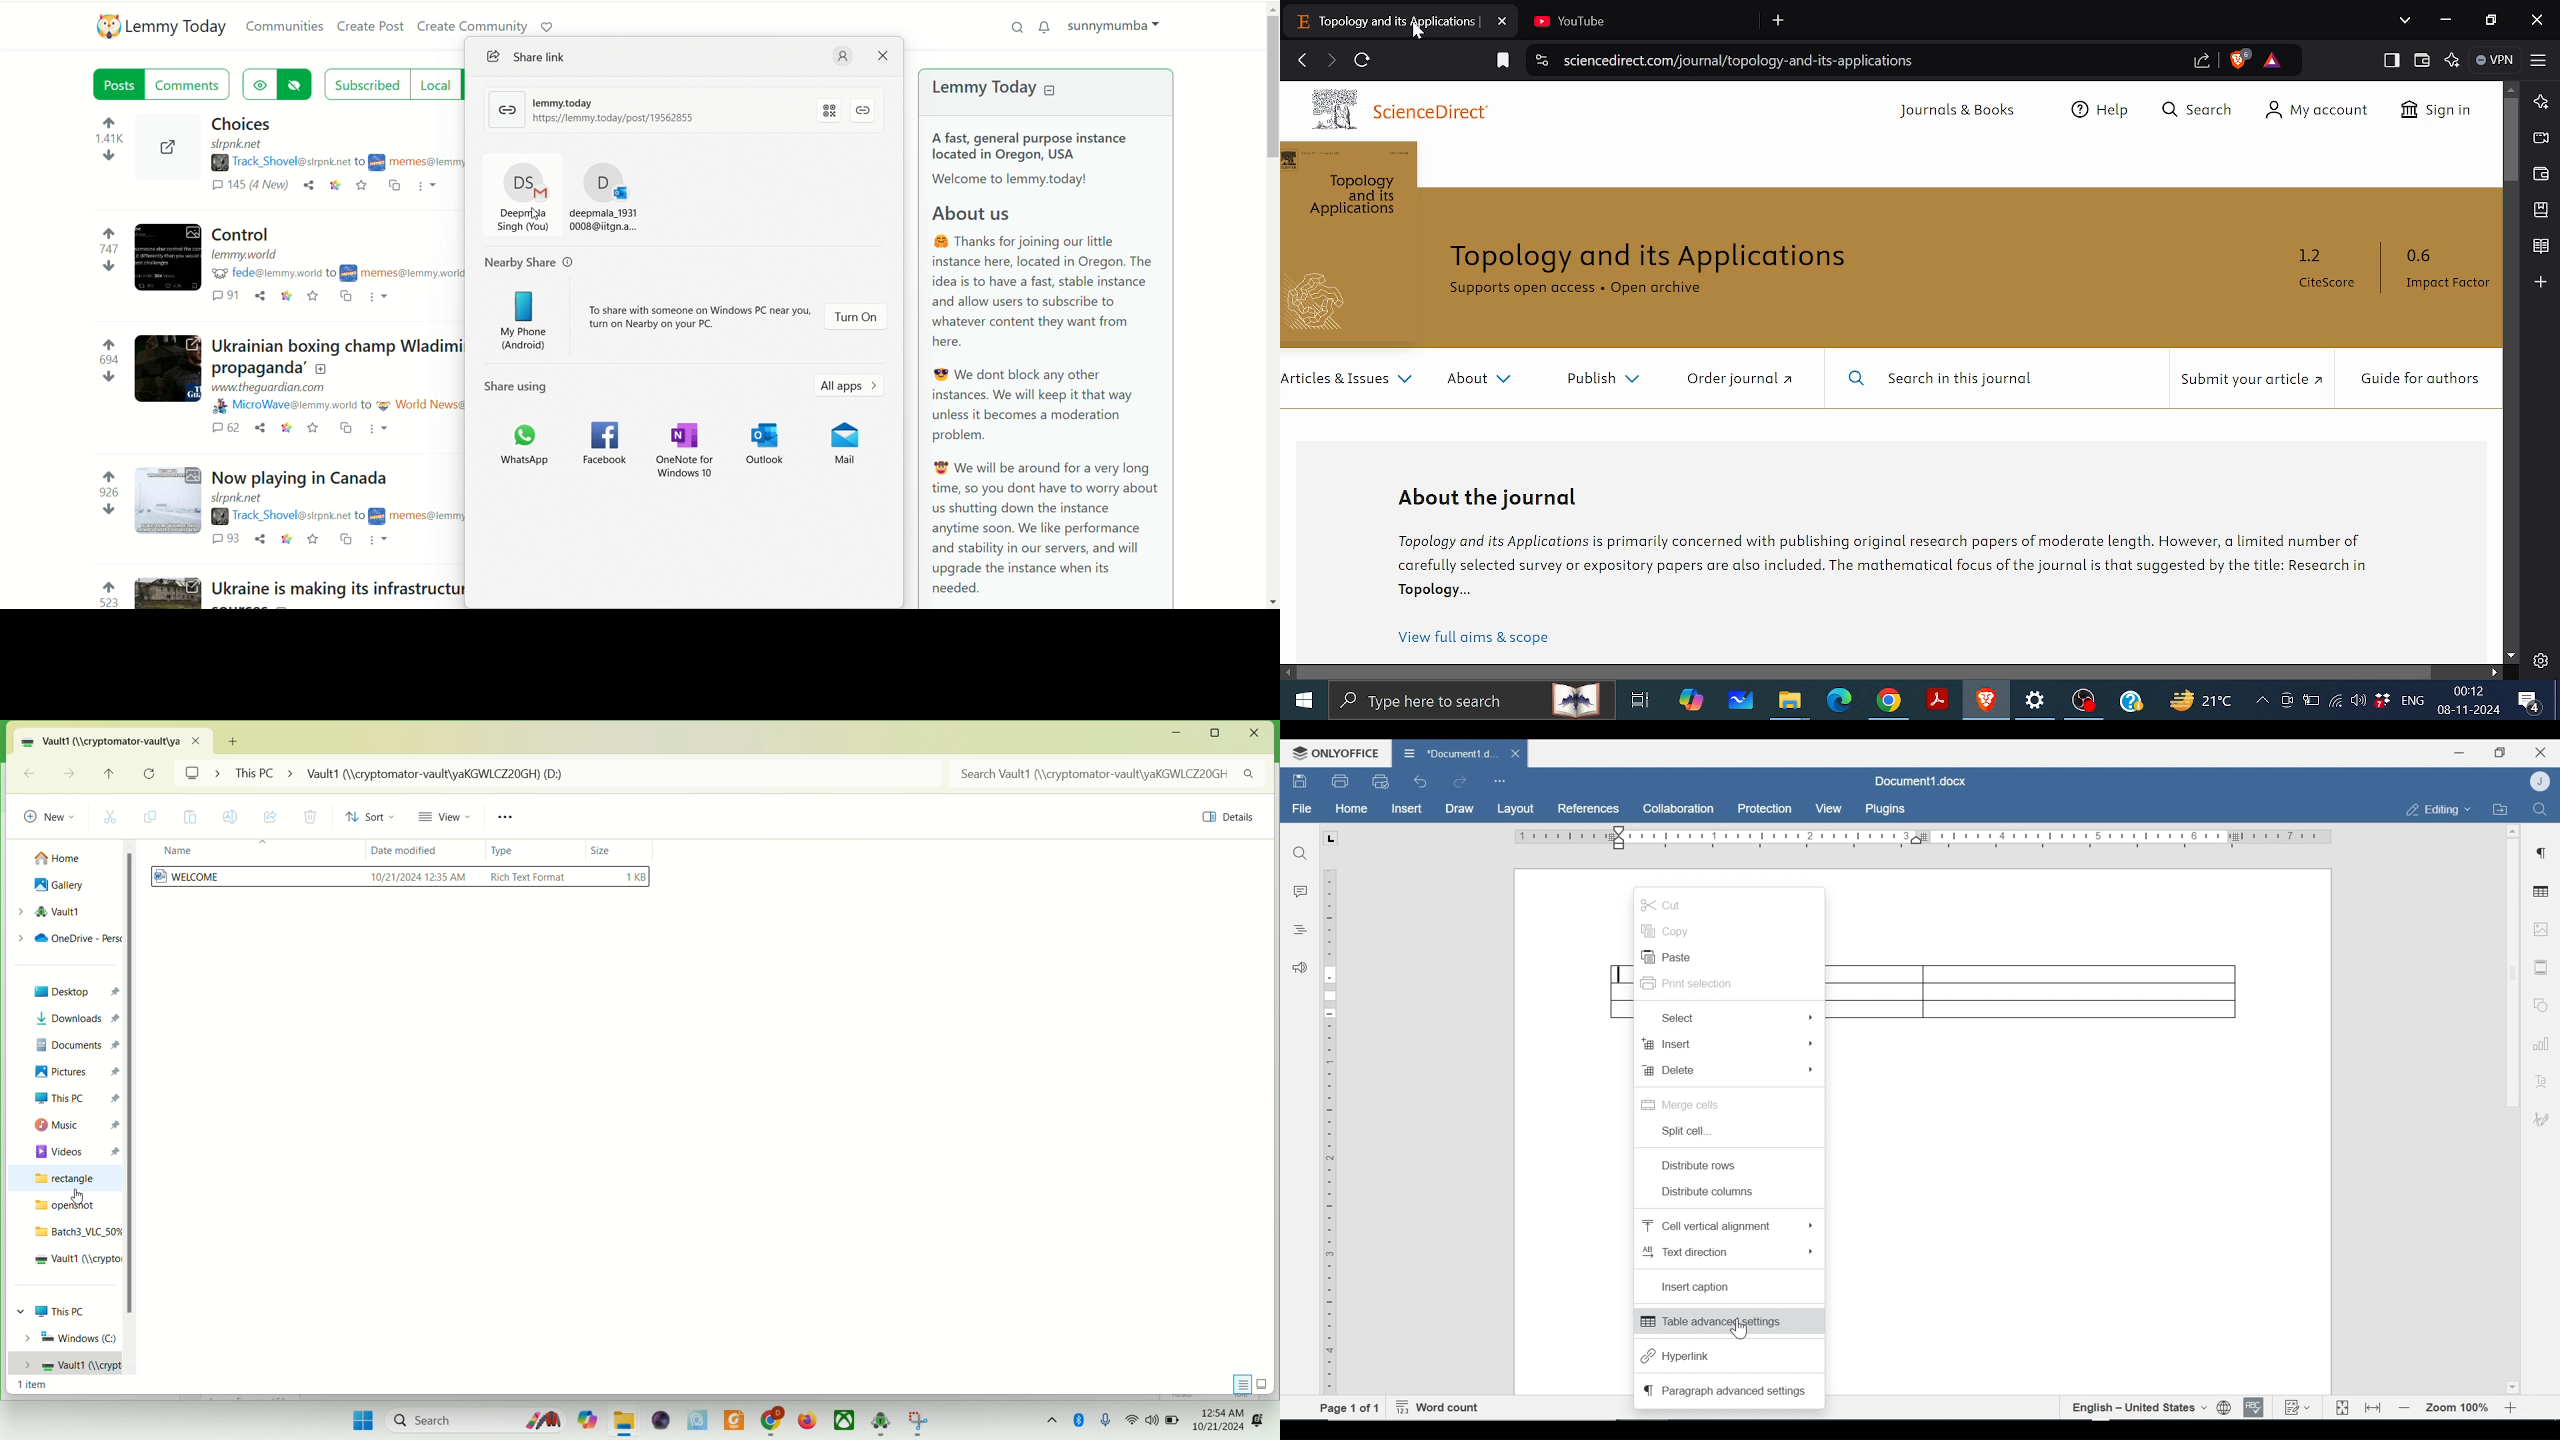  I want to click on create community, so click(470, 25).